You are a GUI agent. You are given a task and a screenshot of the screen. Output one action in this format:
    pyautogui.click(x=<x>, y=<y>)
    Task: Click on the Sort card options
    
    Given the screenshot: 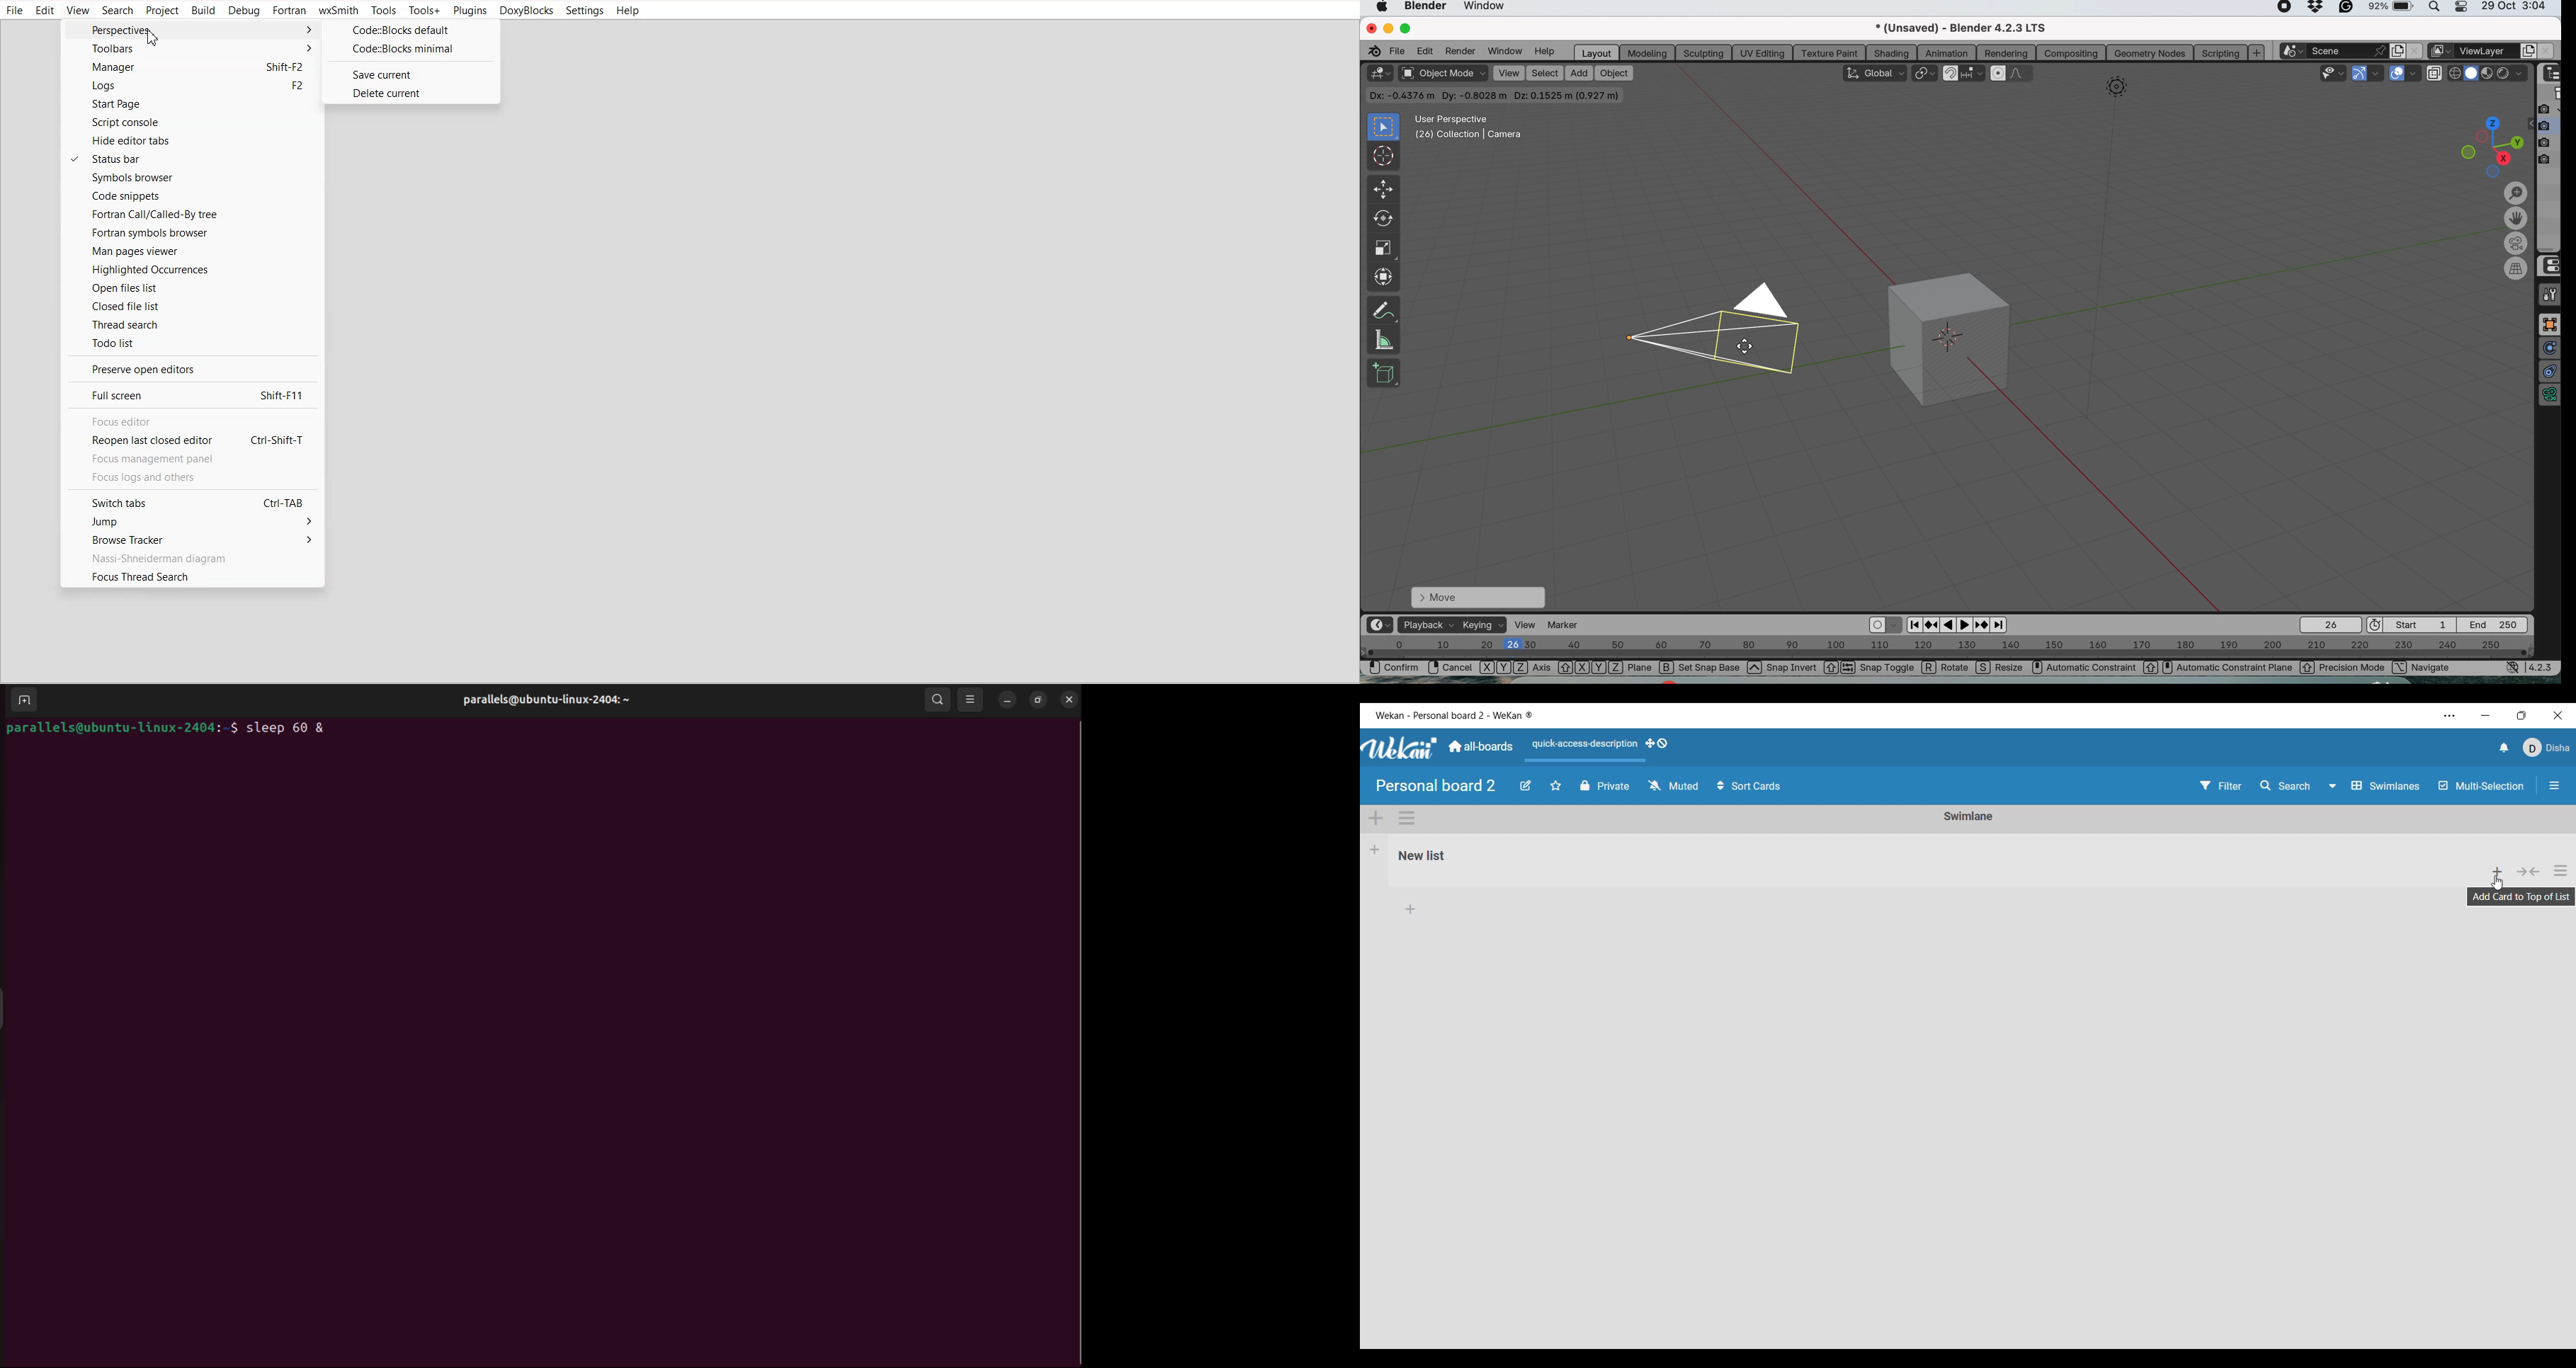 What is the action you would take?
    pyautogui.click(x=1750, y=785)
    